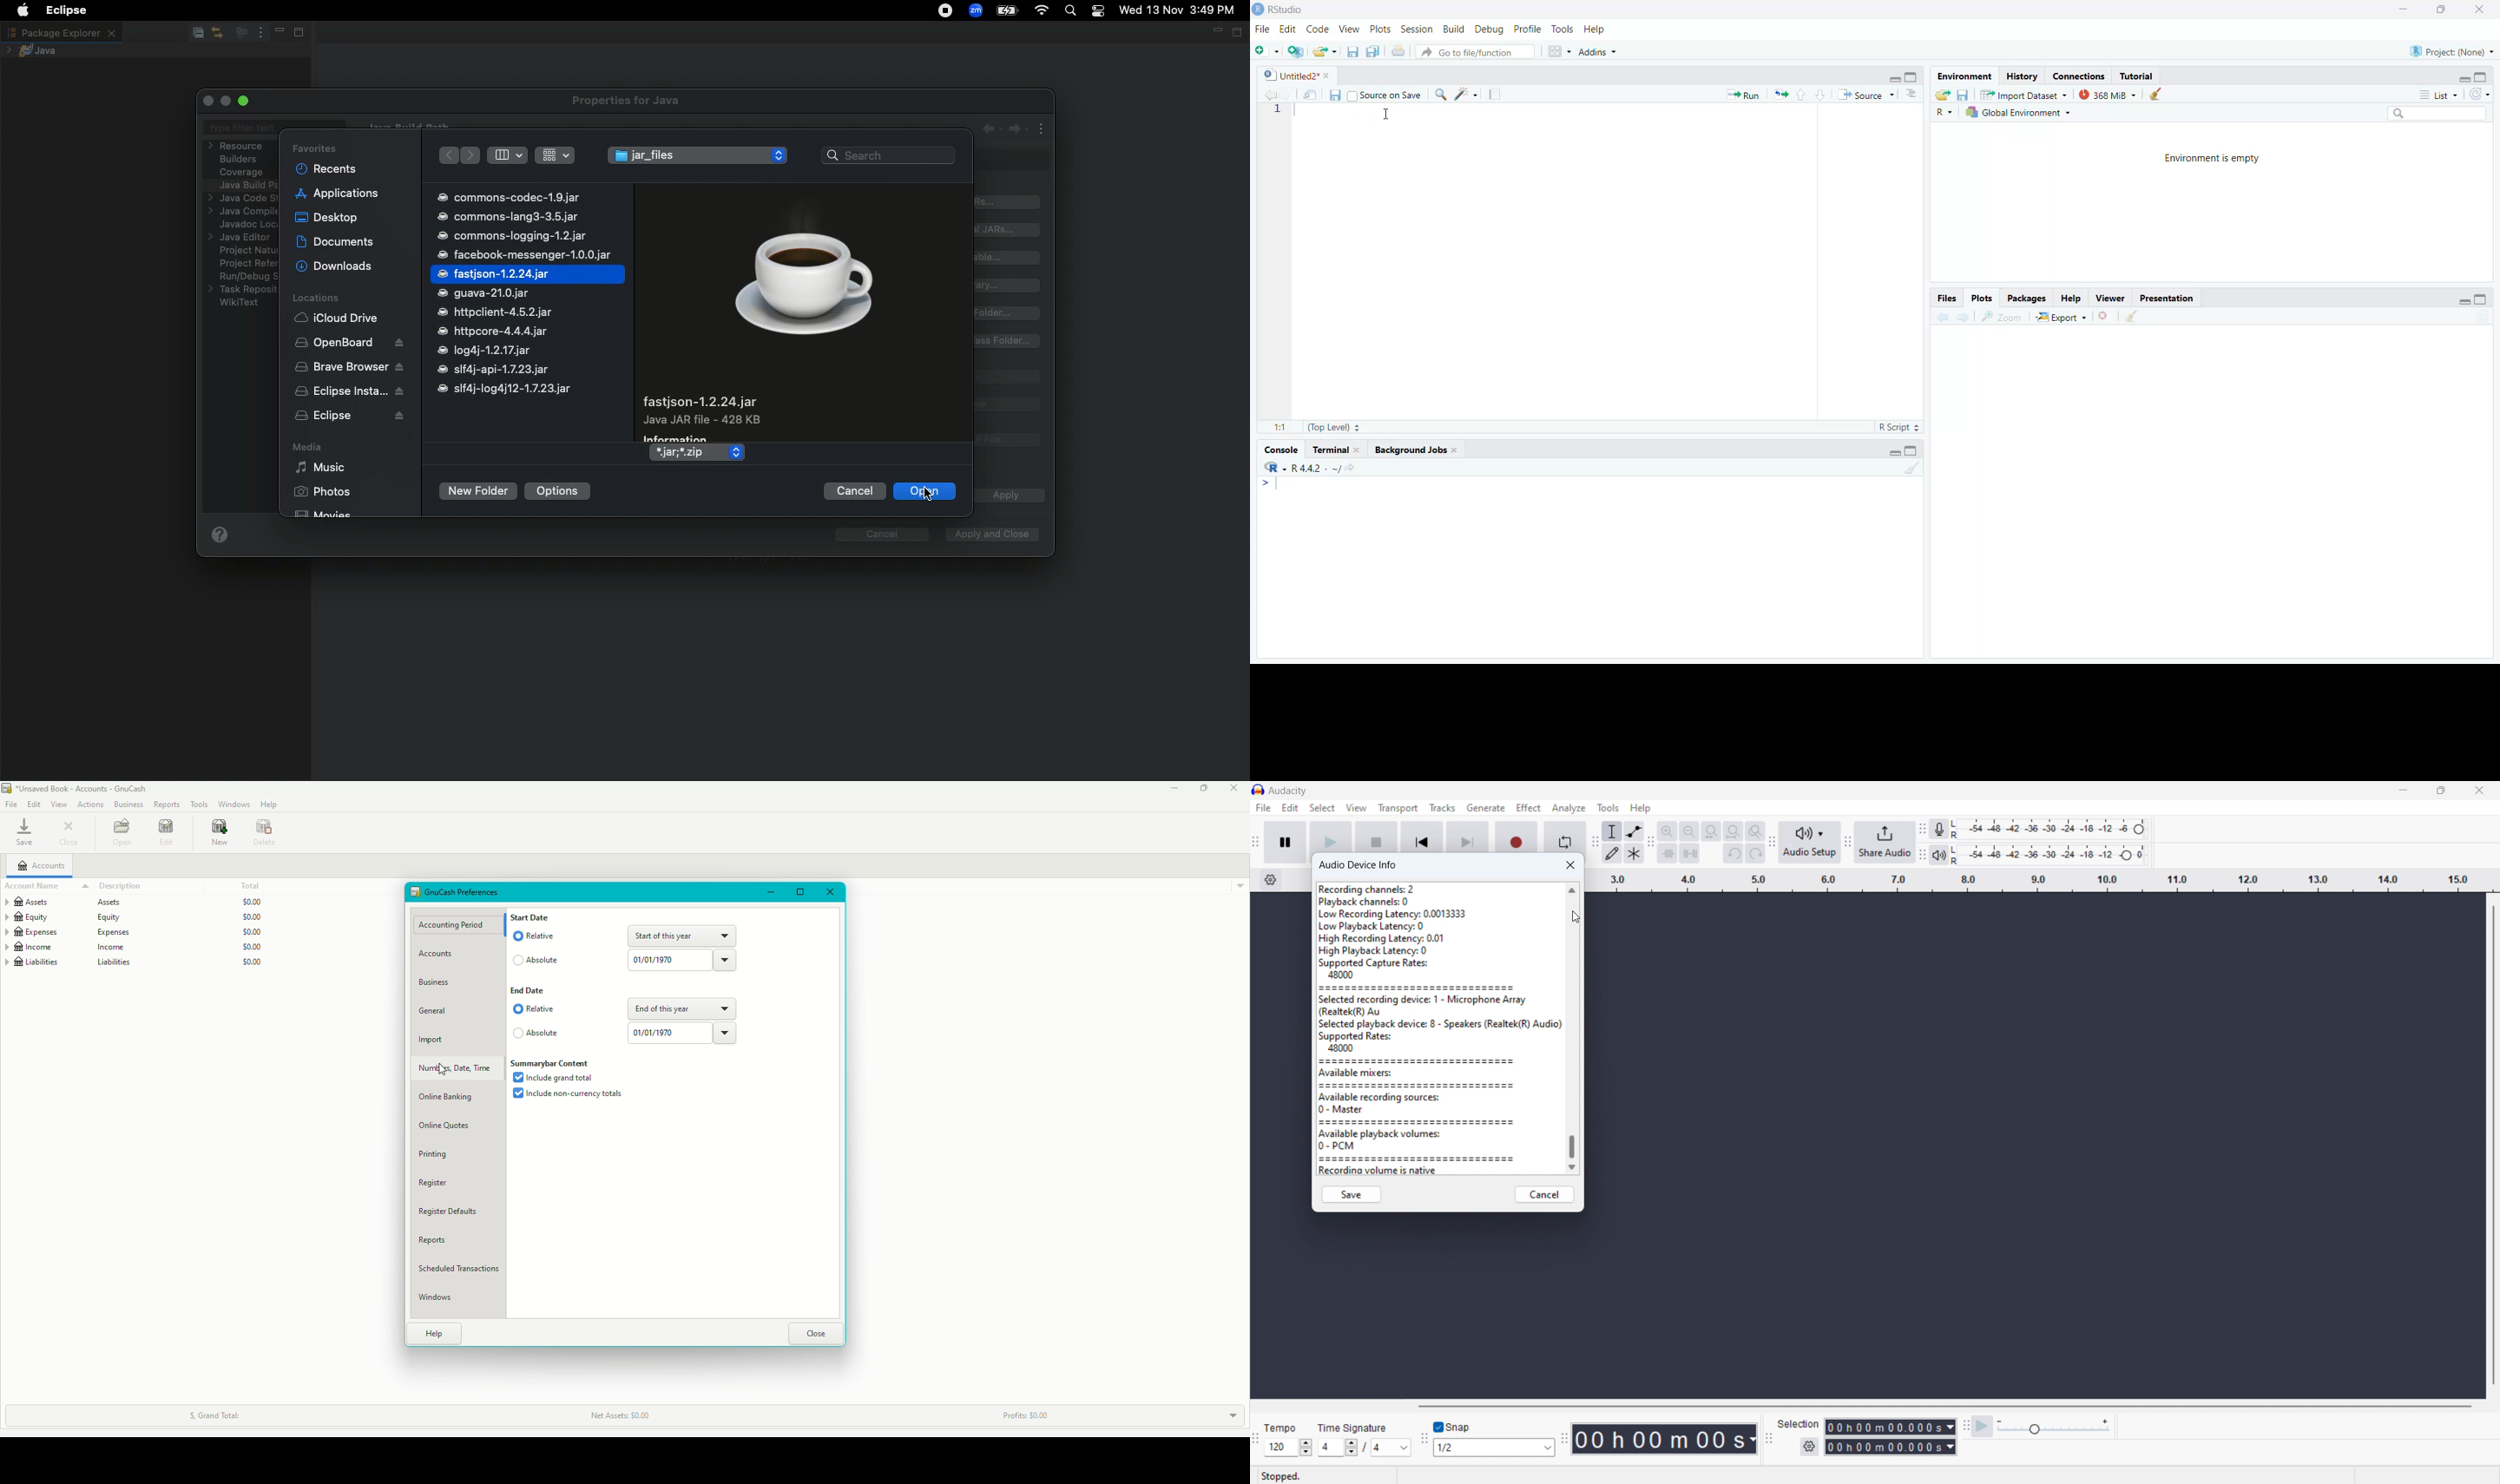 The height and width of the screenshot is (1484, 2520). What do you see at coordinates (1494, 1448) in the screenshot?
I see `select snapping` at bounding box center [1494, 1448].